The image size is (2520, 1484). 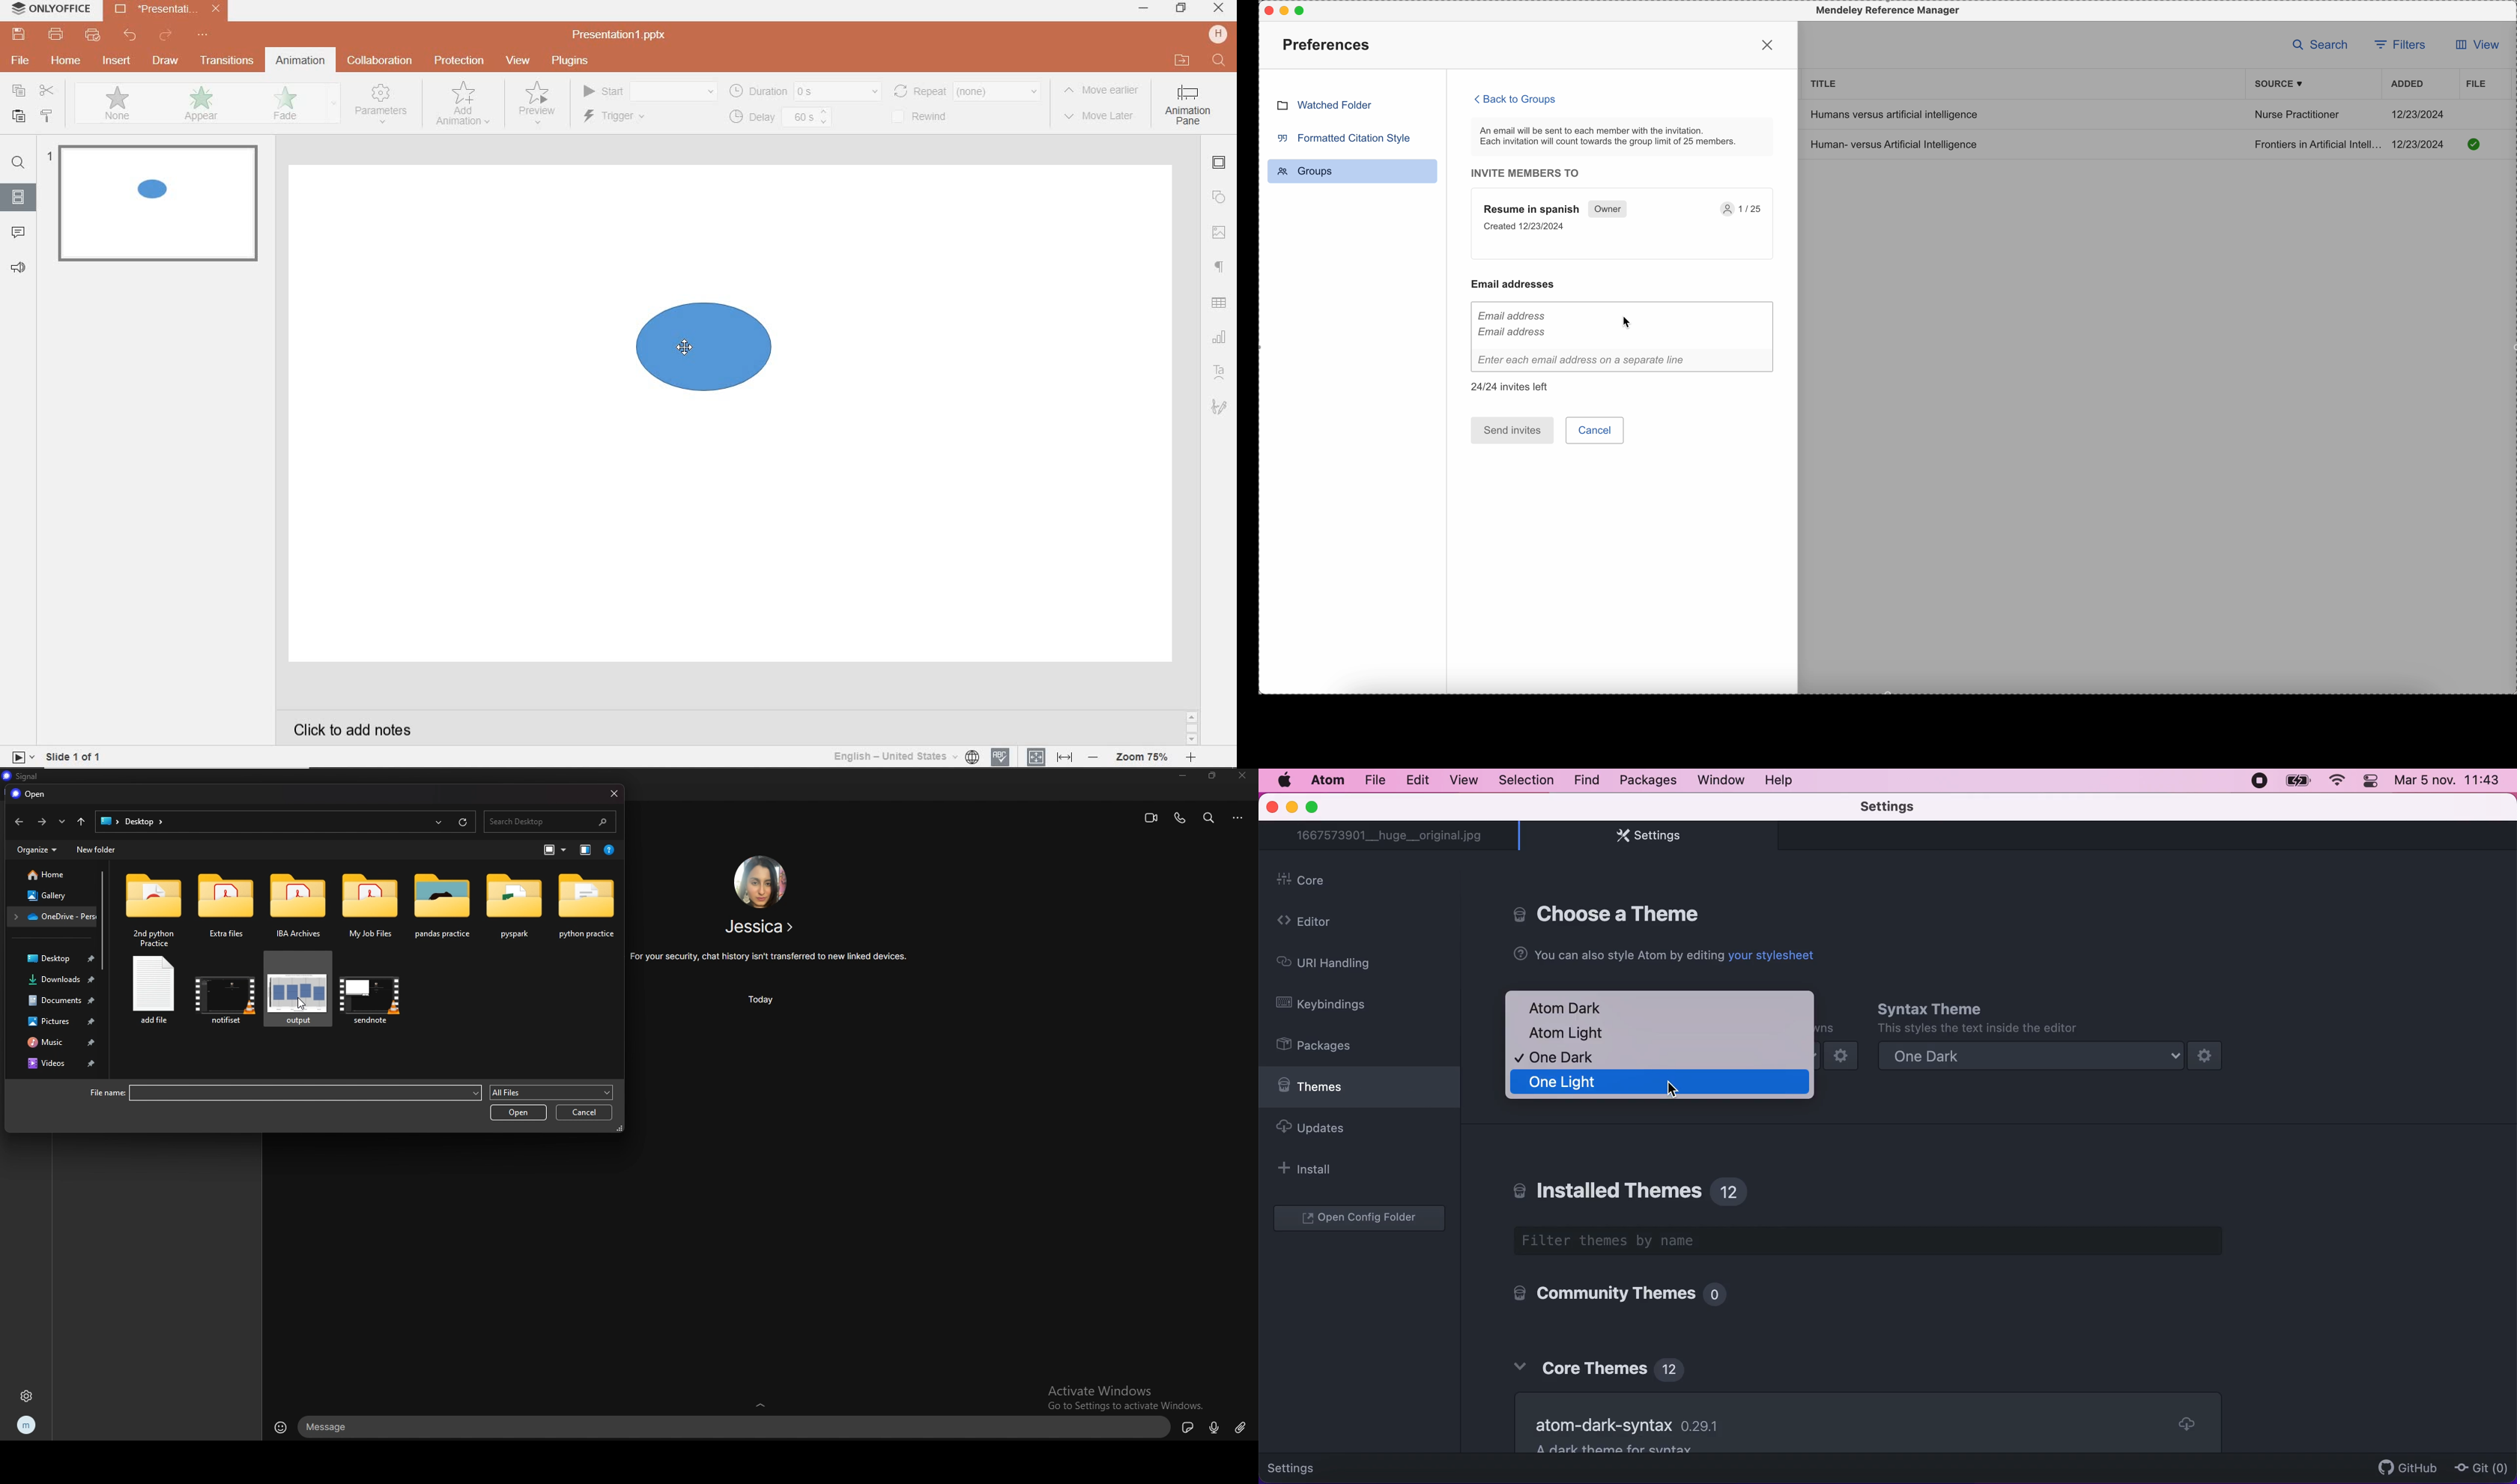 I want to click on table settings, so click(x=1221, y=304).